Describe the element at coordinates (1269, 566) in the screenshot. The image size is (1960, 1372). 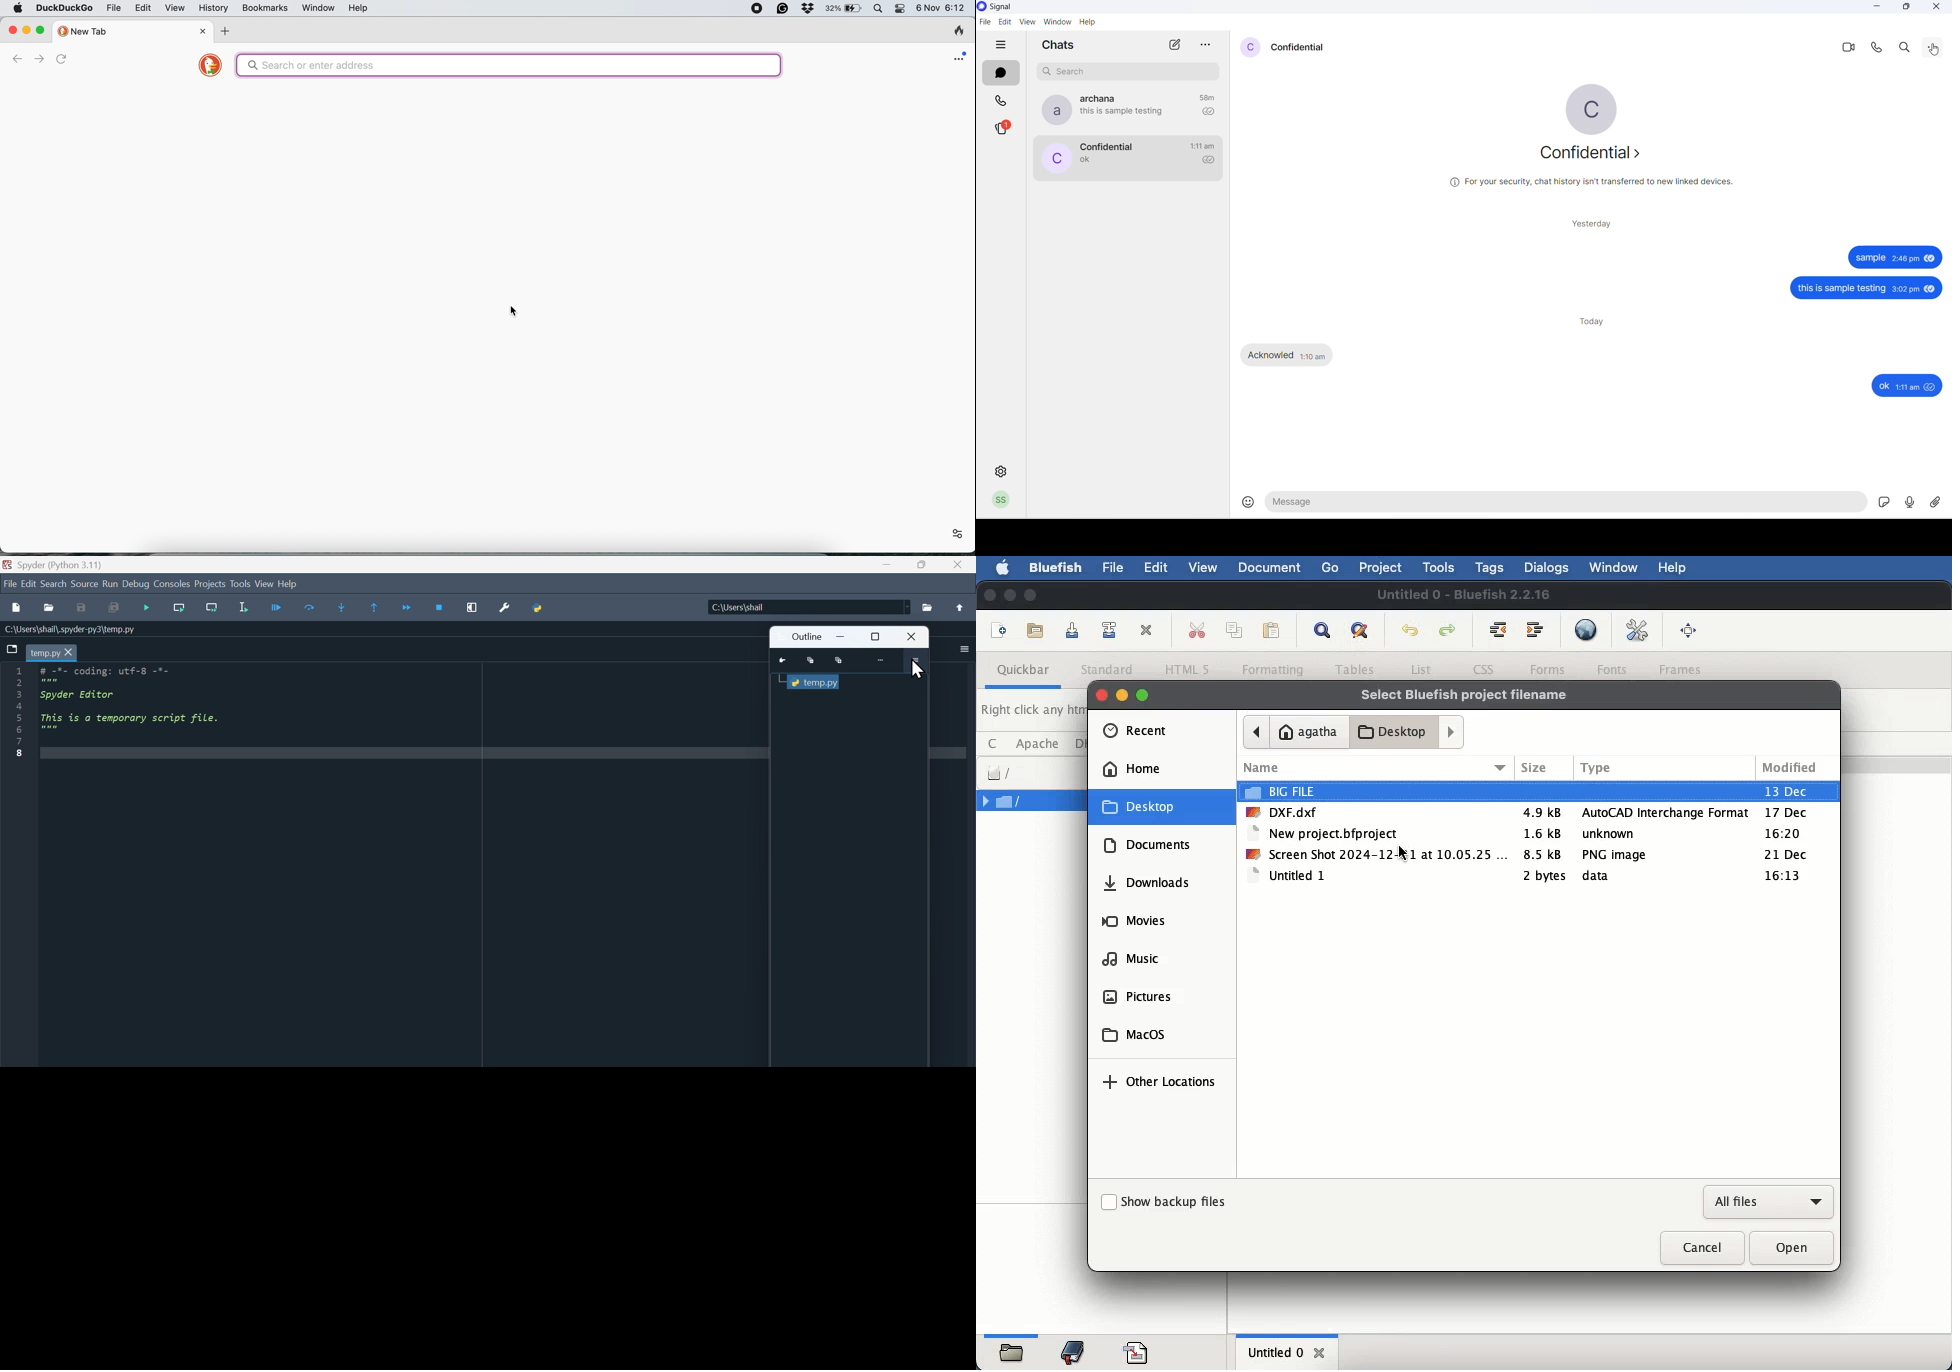
I see `document` at that location.